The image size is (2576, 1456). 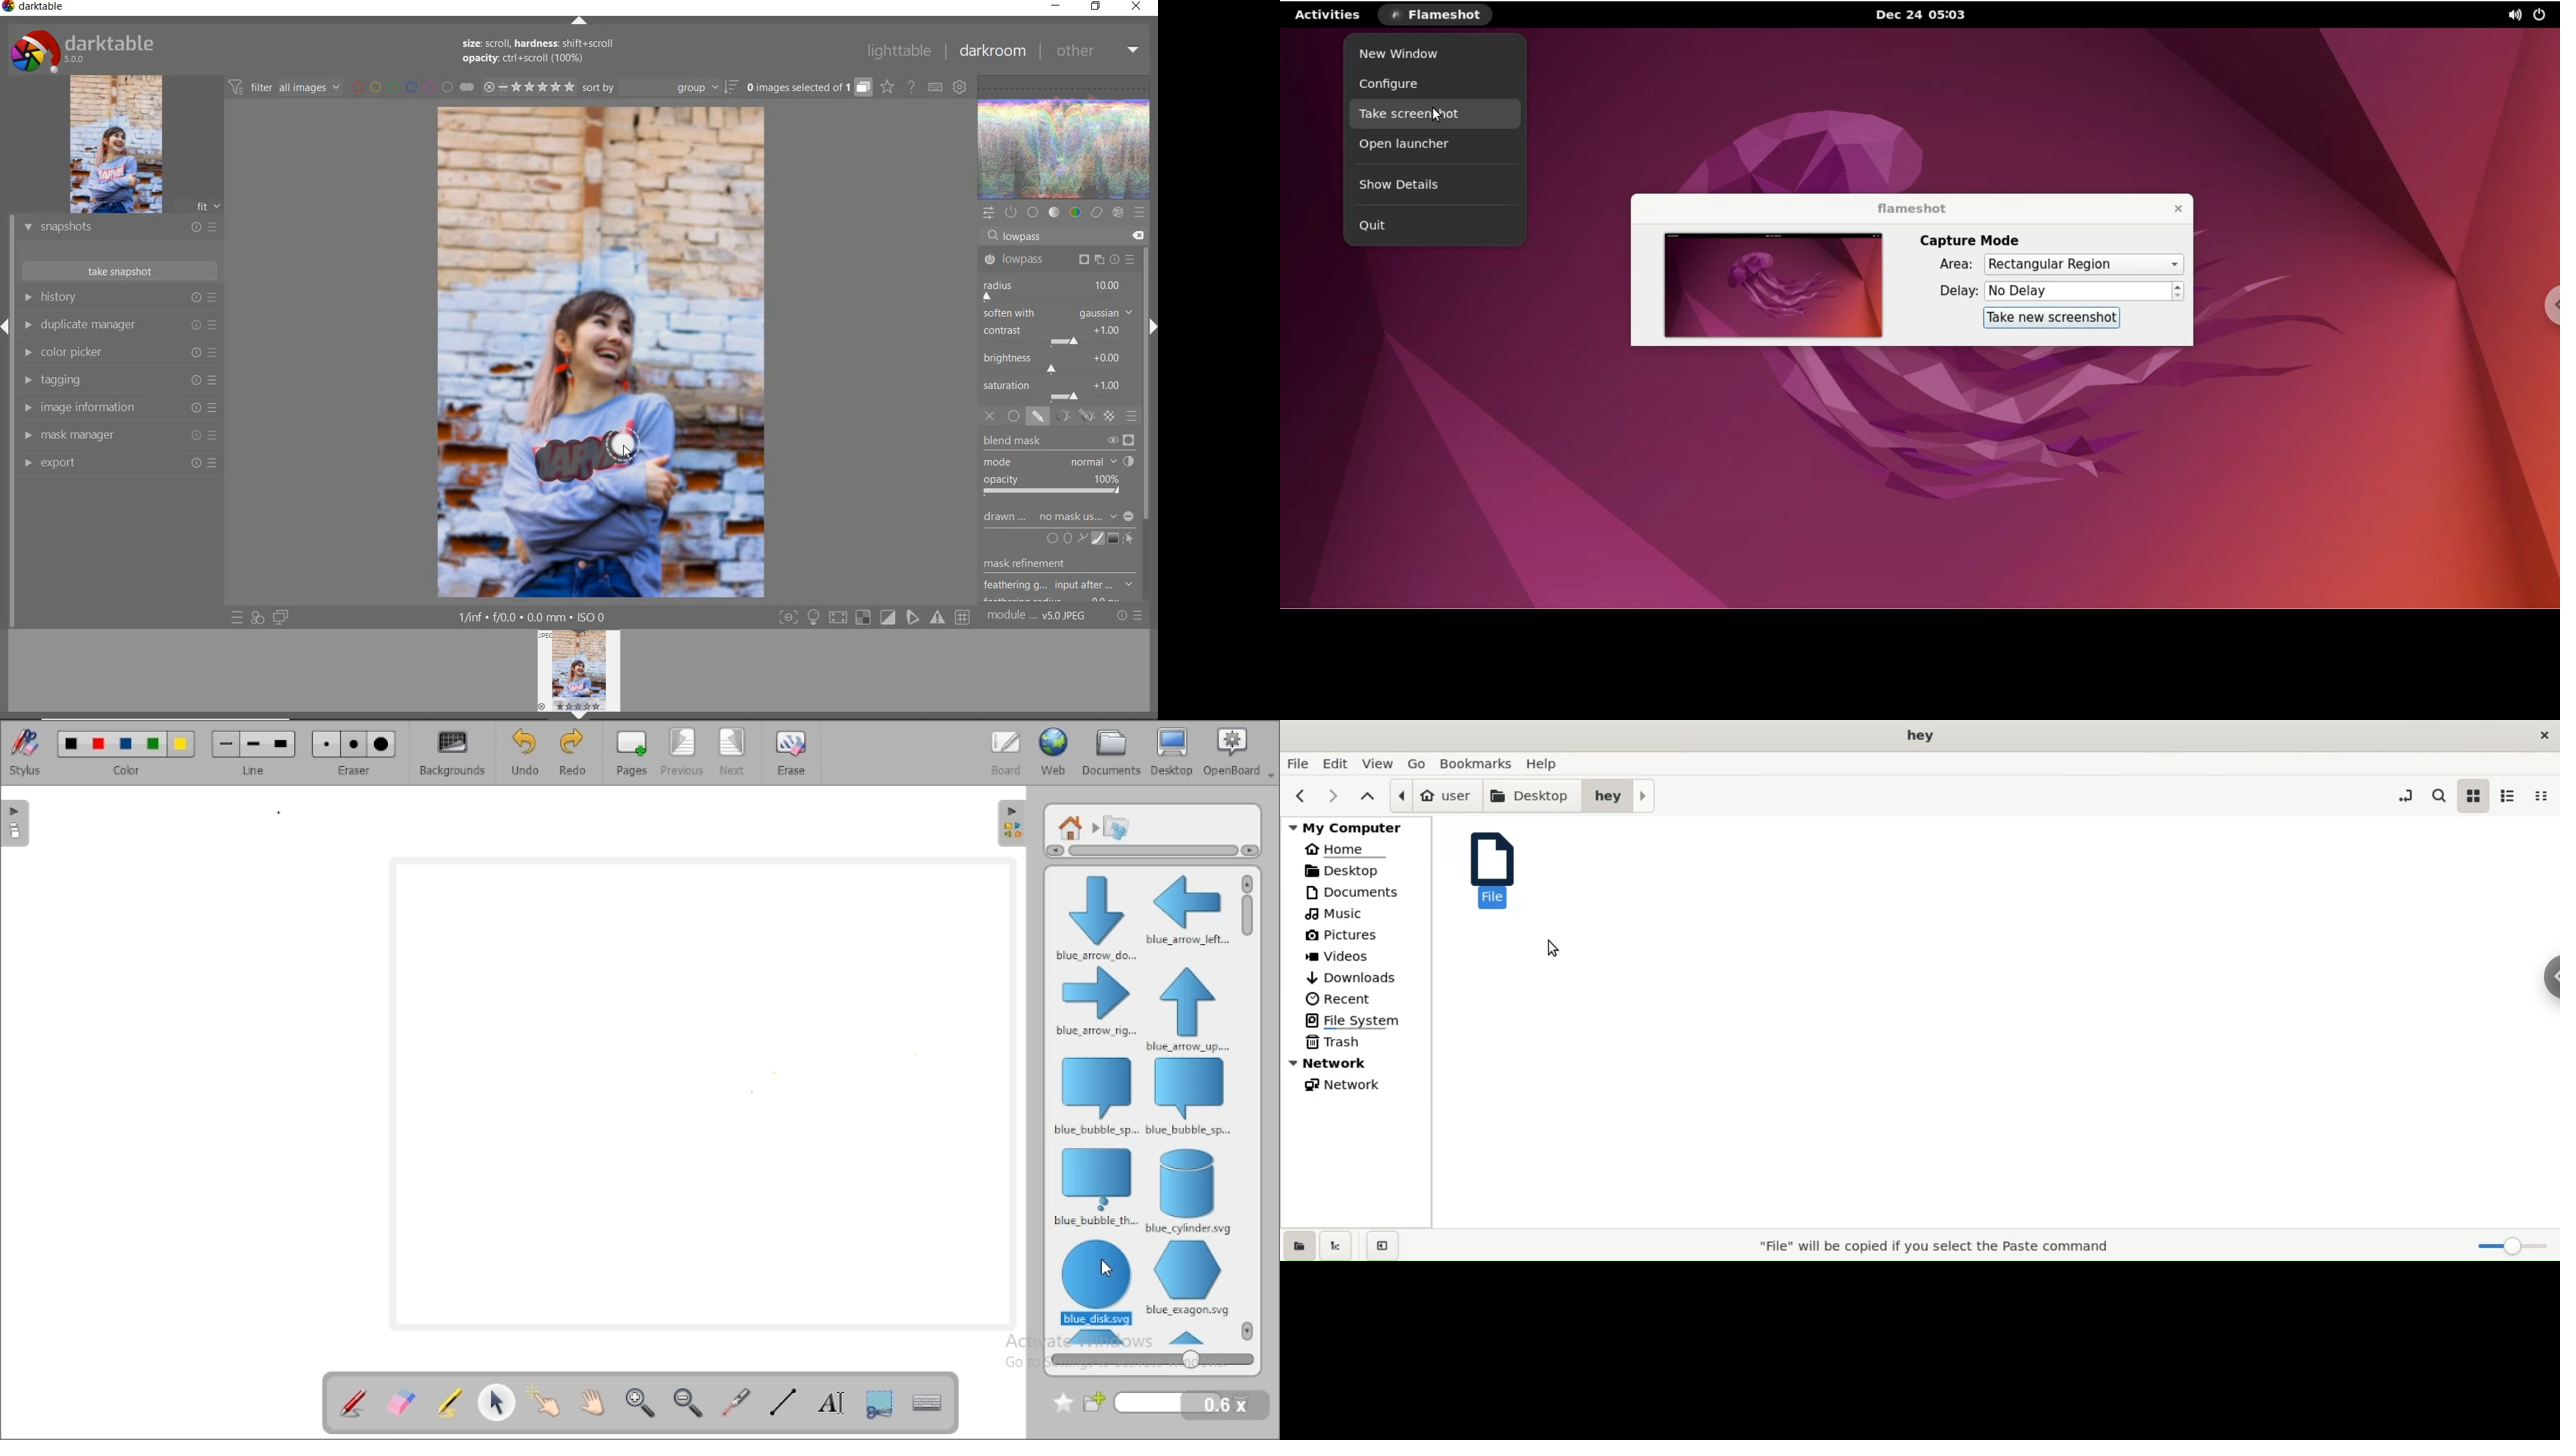 I want to click on brightness, so click(x=1057, y=361).